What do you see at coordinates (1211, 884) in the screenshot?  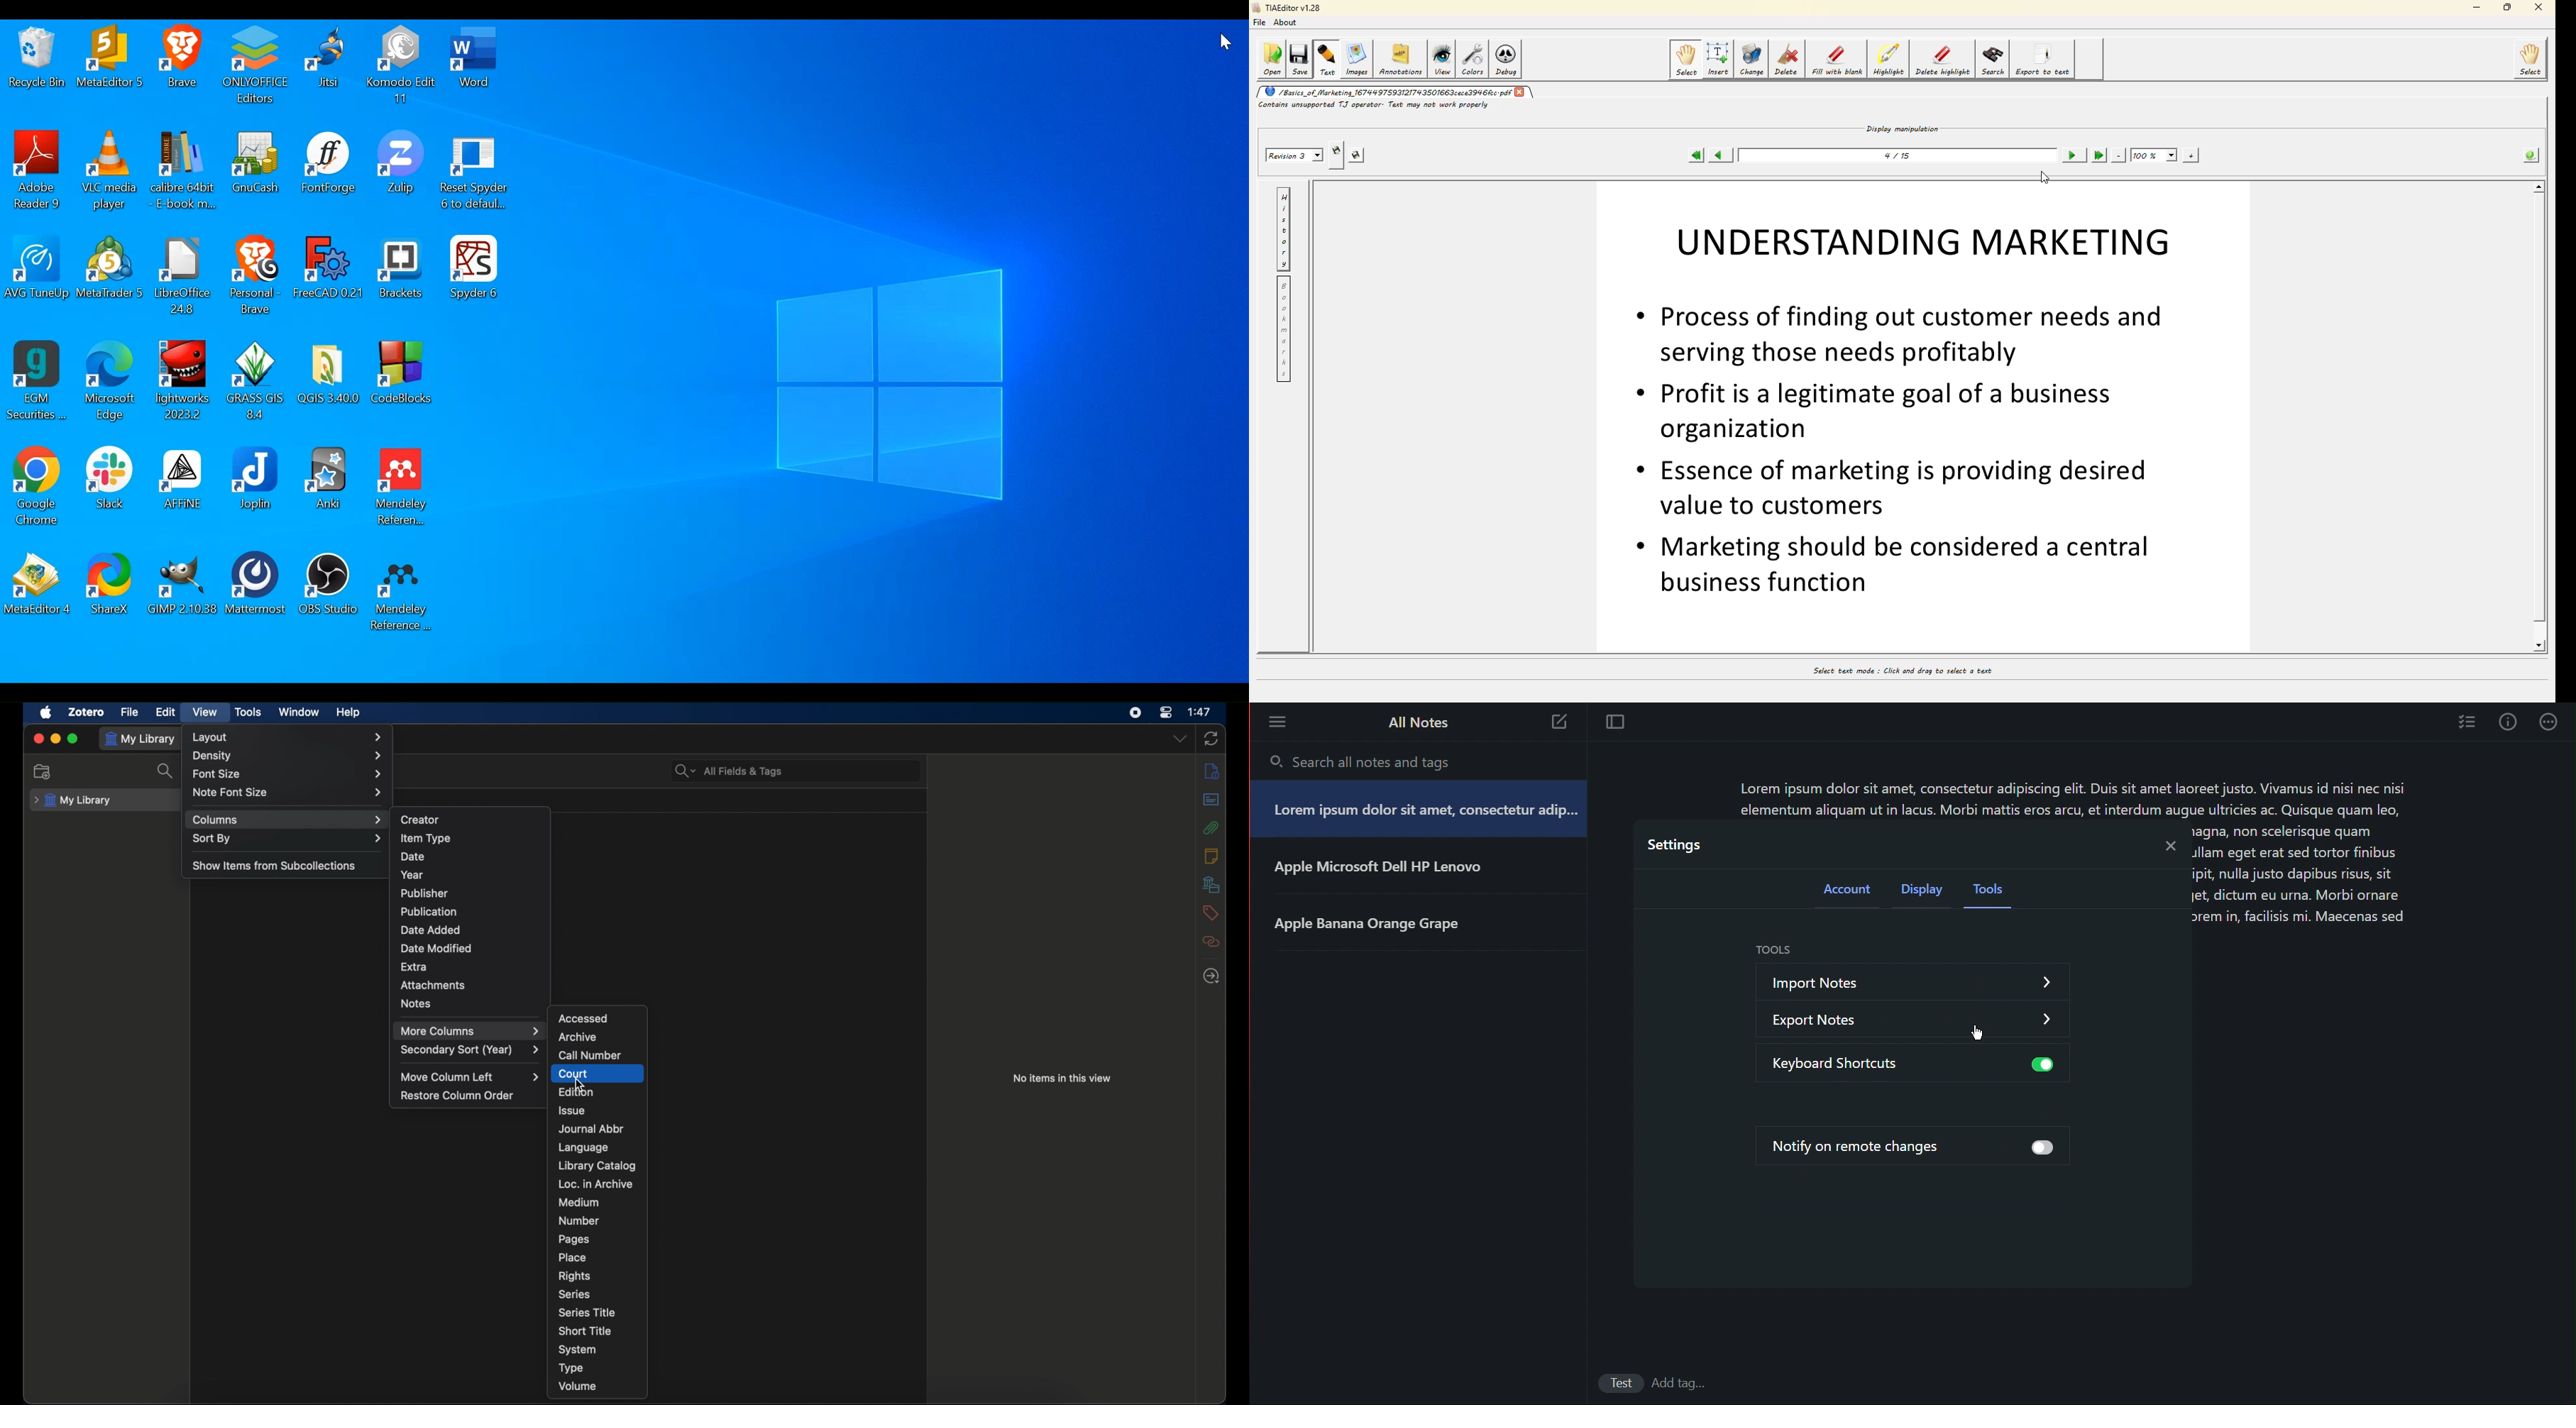 I see `libraries` at bounding box center [1211, 884].